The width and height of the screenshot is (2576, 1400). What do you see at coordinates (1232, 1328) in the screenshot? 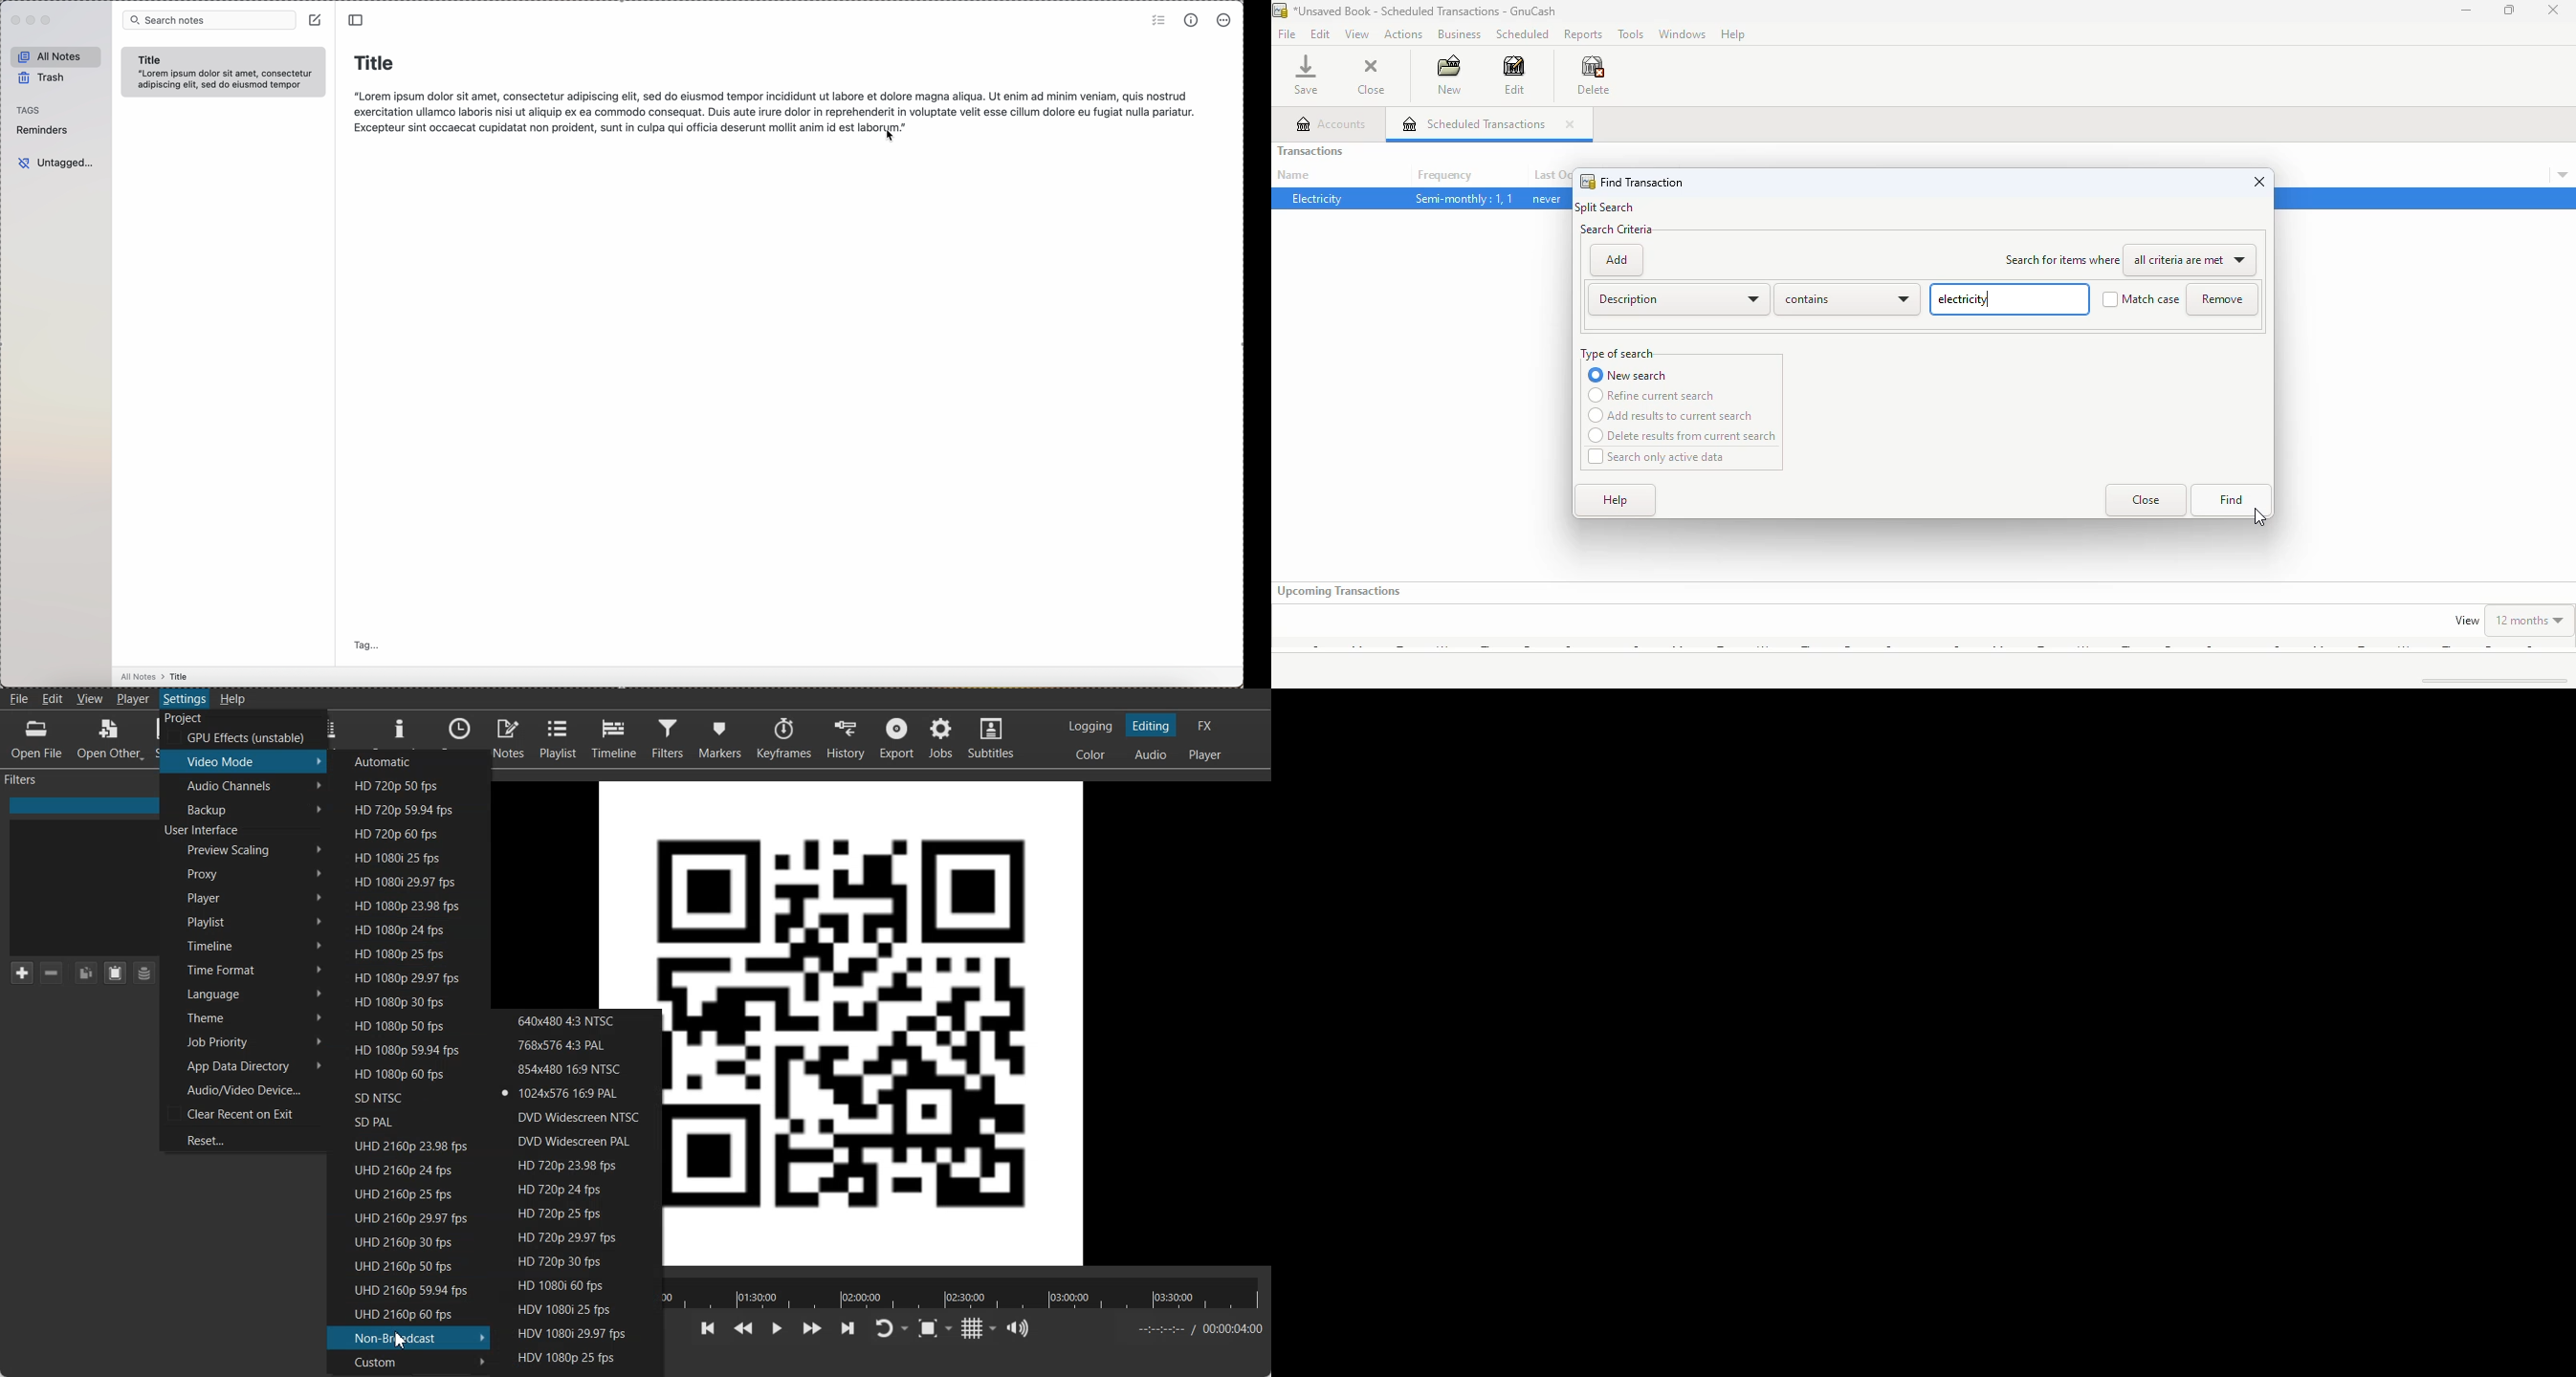
I see `Time added` at bounding box center [1232, 1328].